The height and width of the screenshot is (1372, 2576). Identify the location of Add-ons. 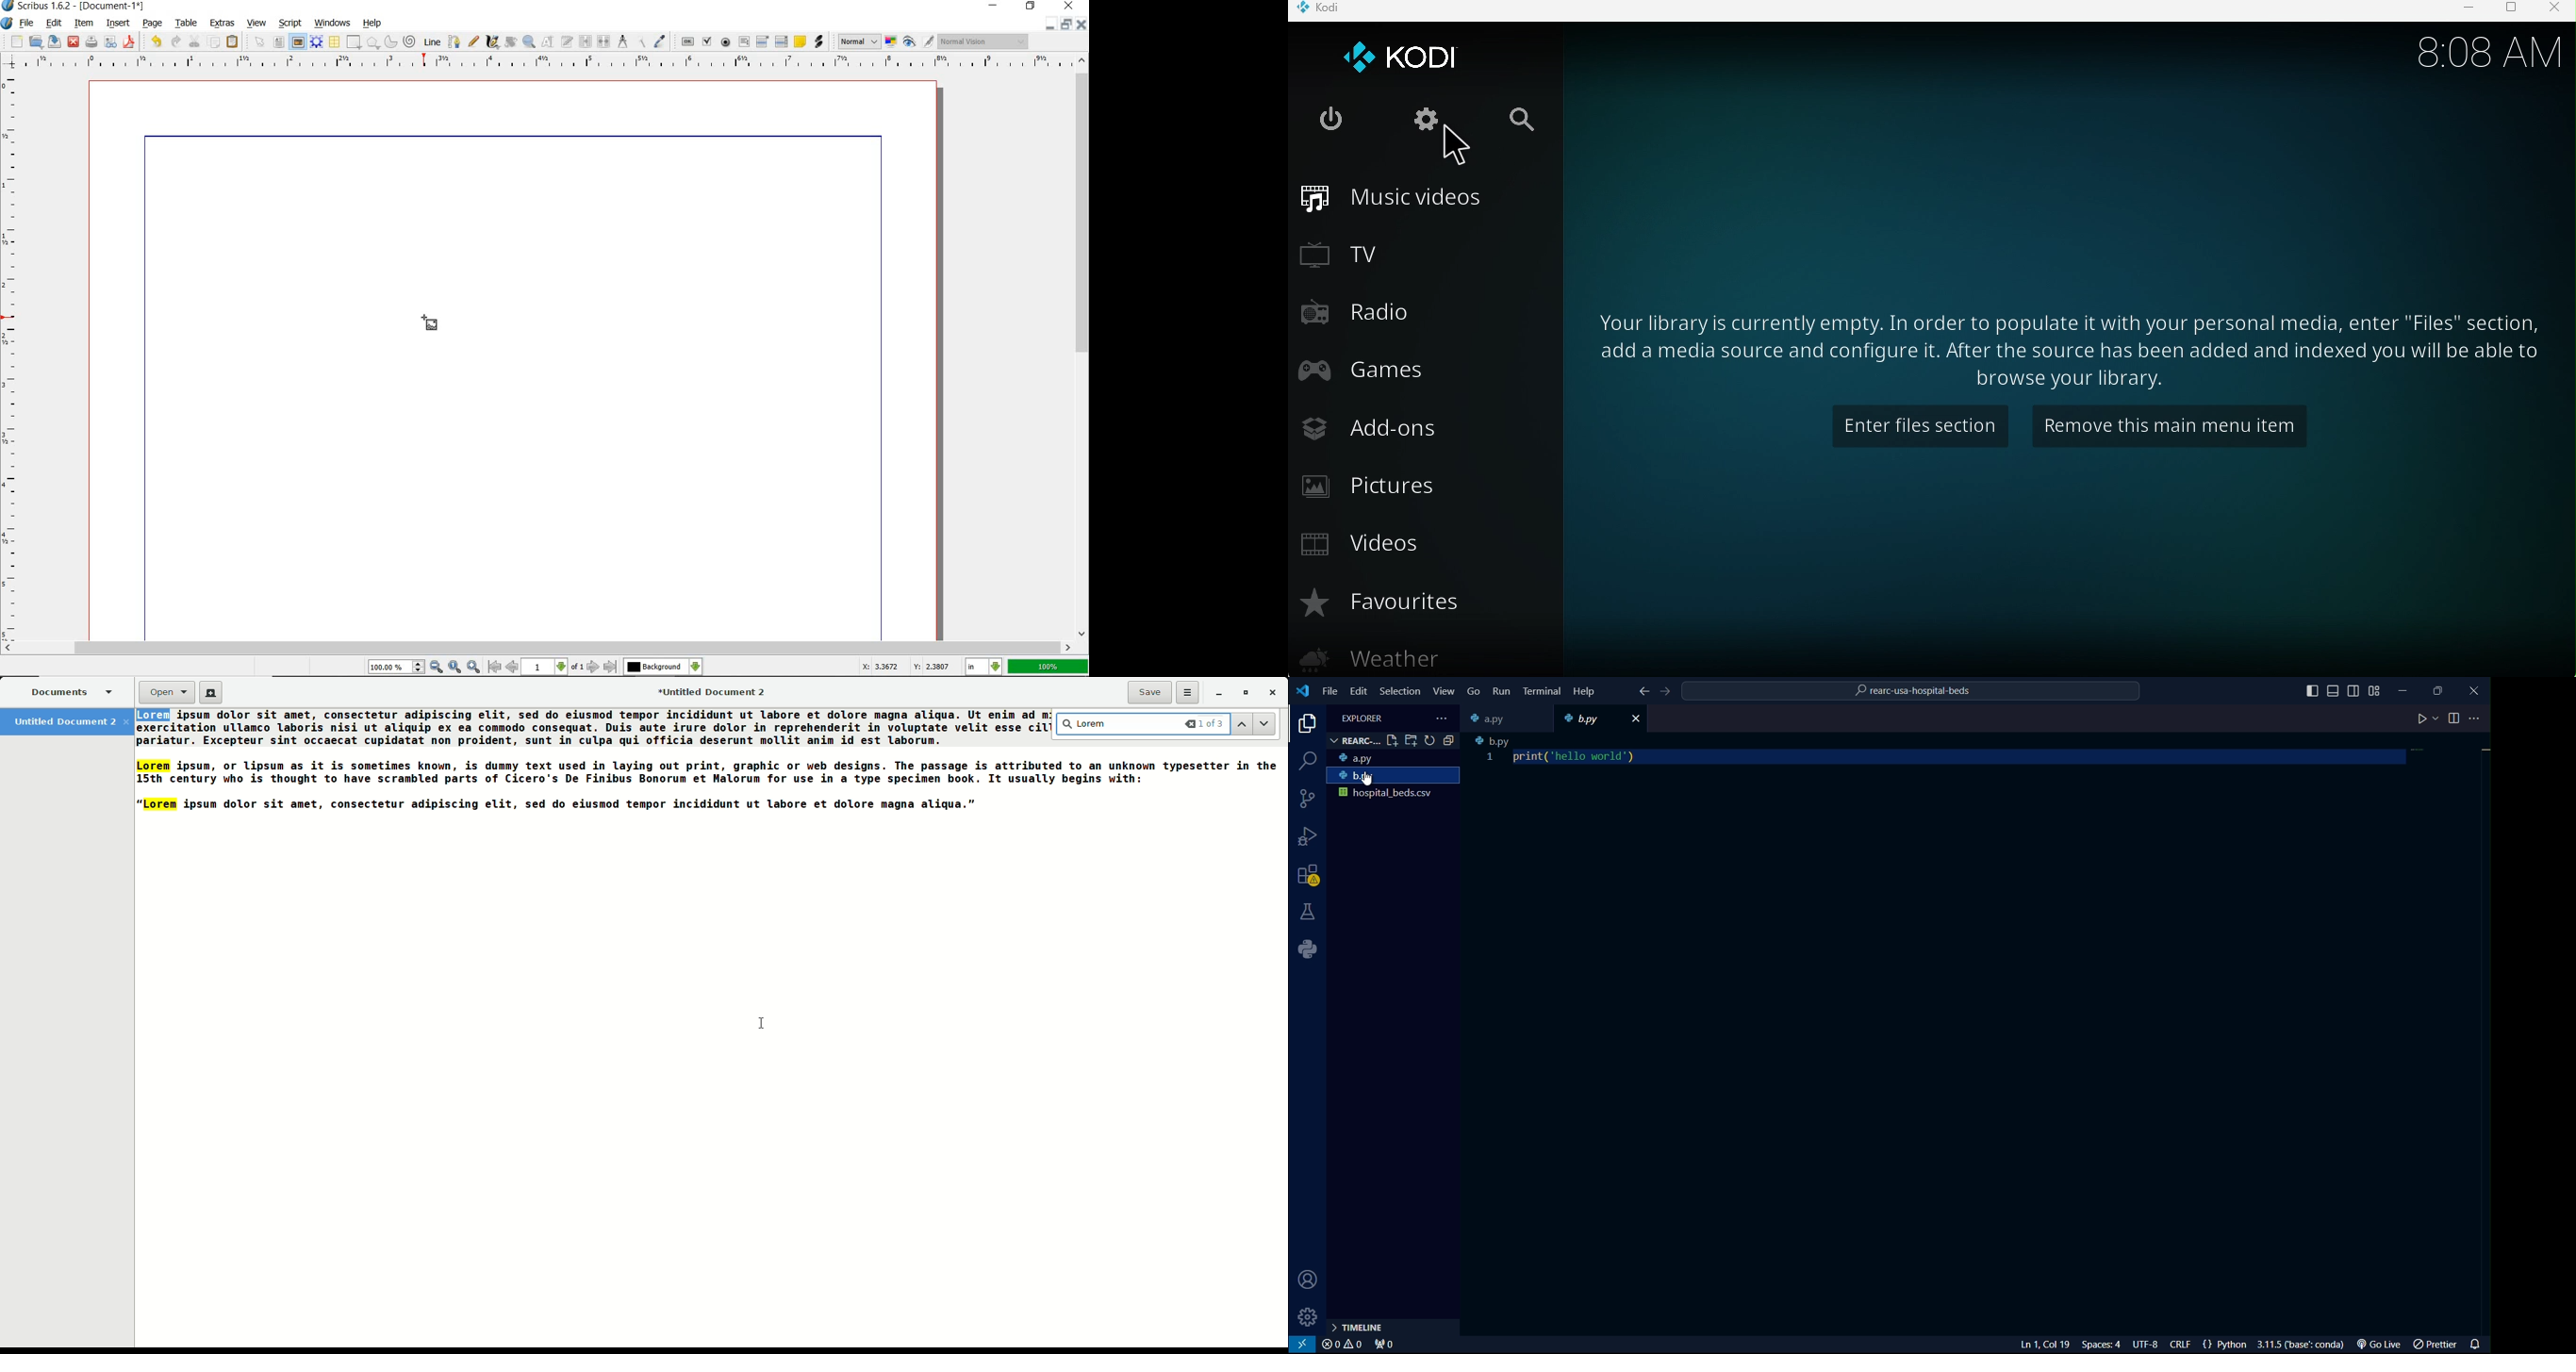
(1408, 427).